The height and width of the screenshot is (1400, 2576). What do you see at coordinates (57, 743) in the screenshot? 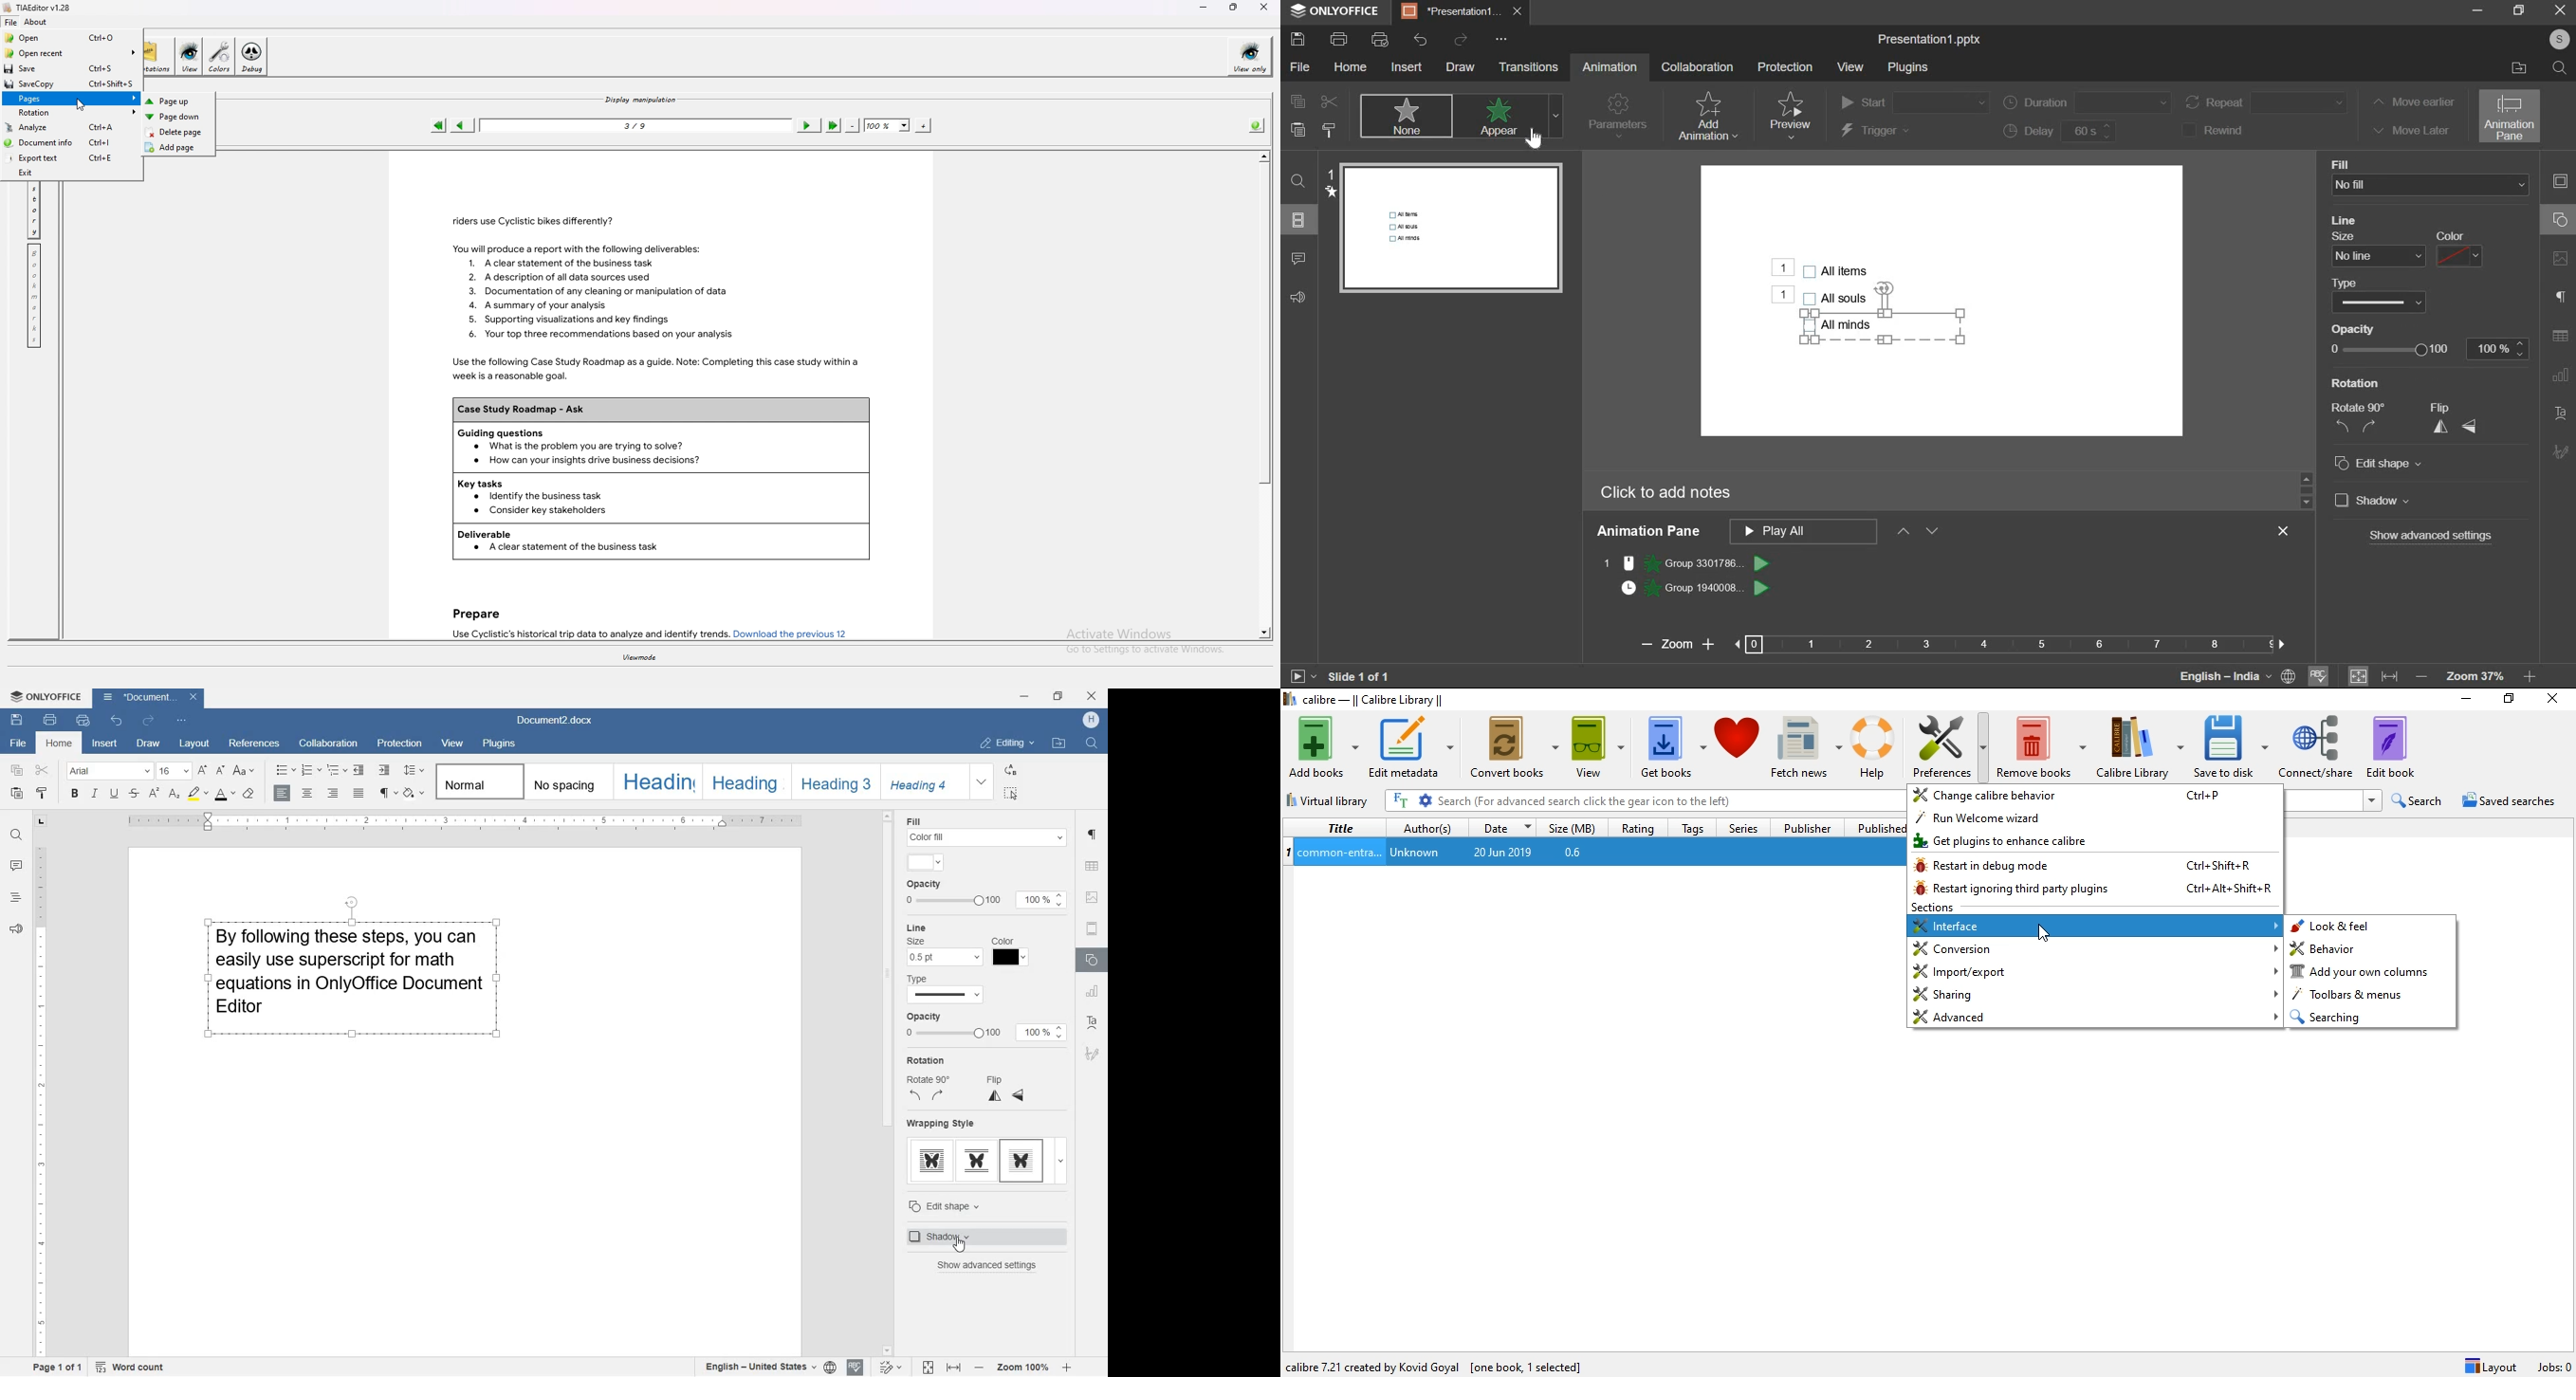
I see `home` at bounding box center [57, 743].